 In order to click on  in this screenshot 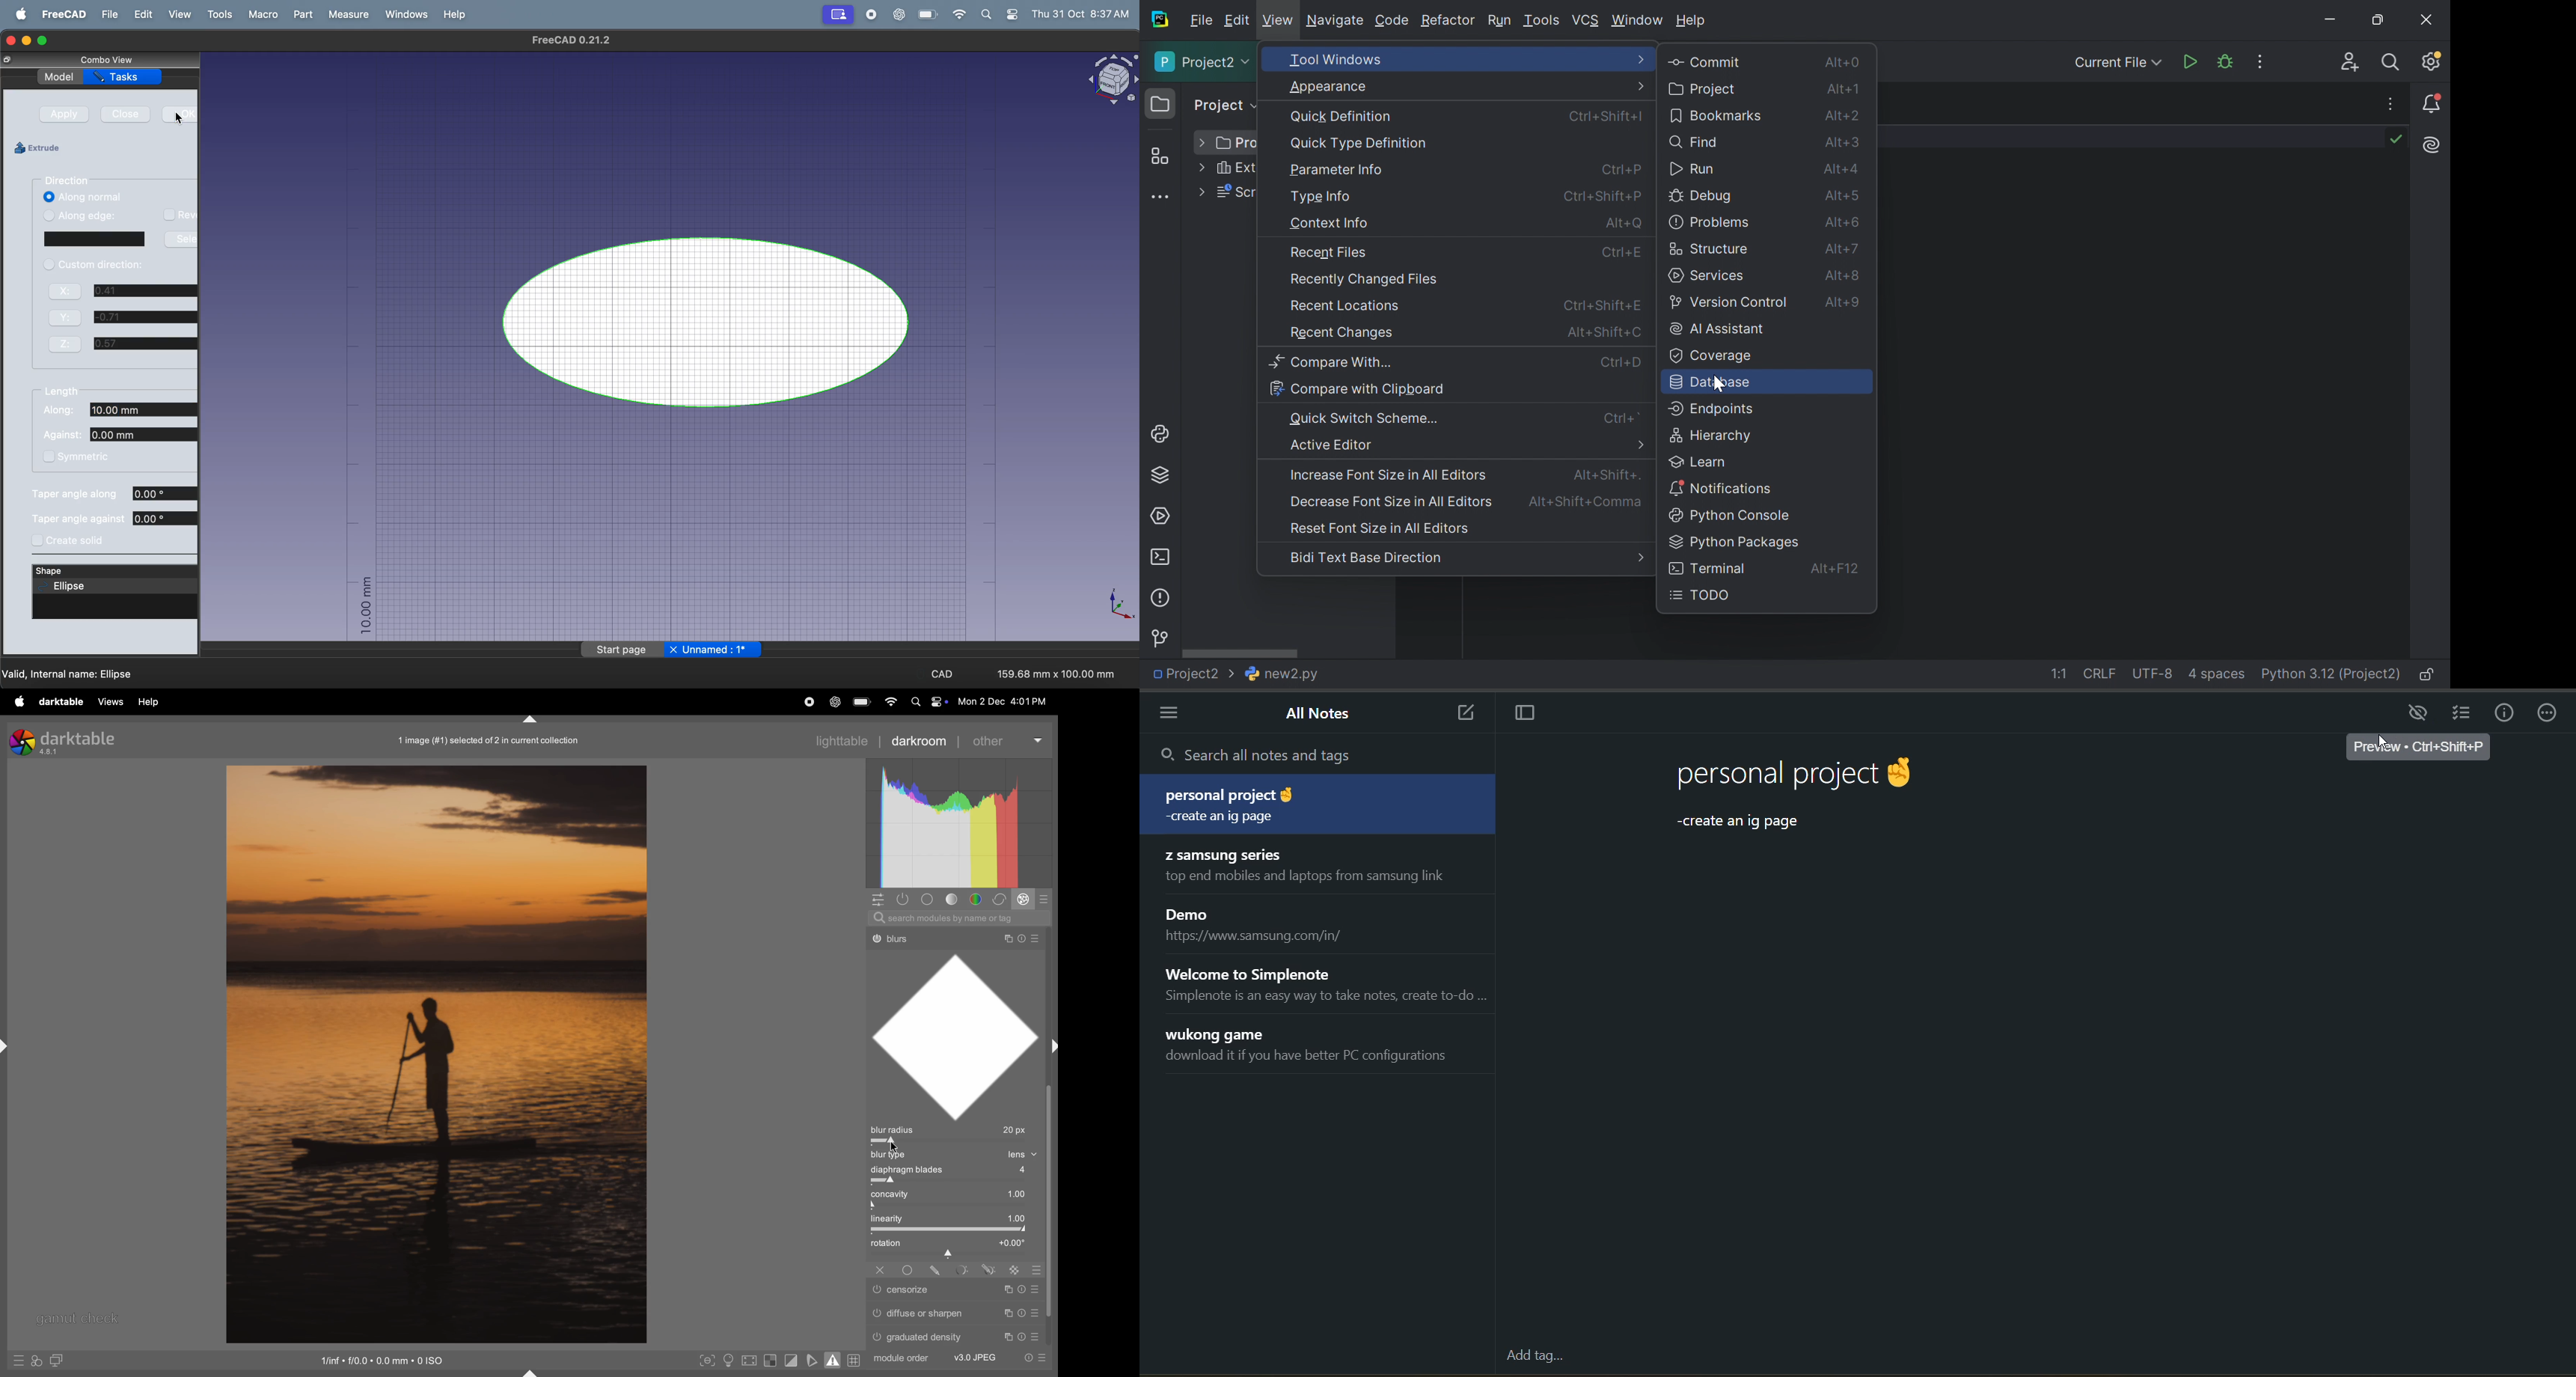, I will do `click(990, 1269)`.